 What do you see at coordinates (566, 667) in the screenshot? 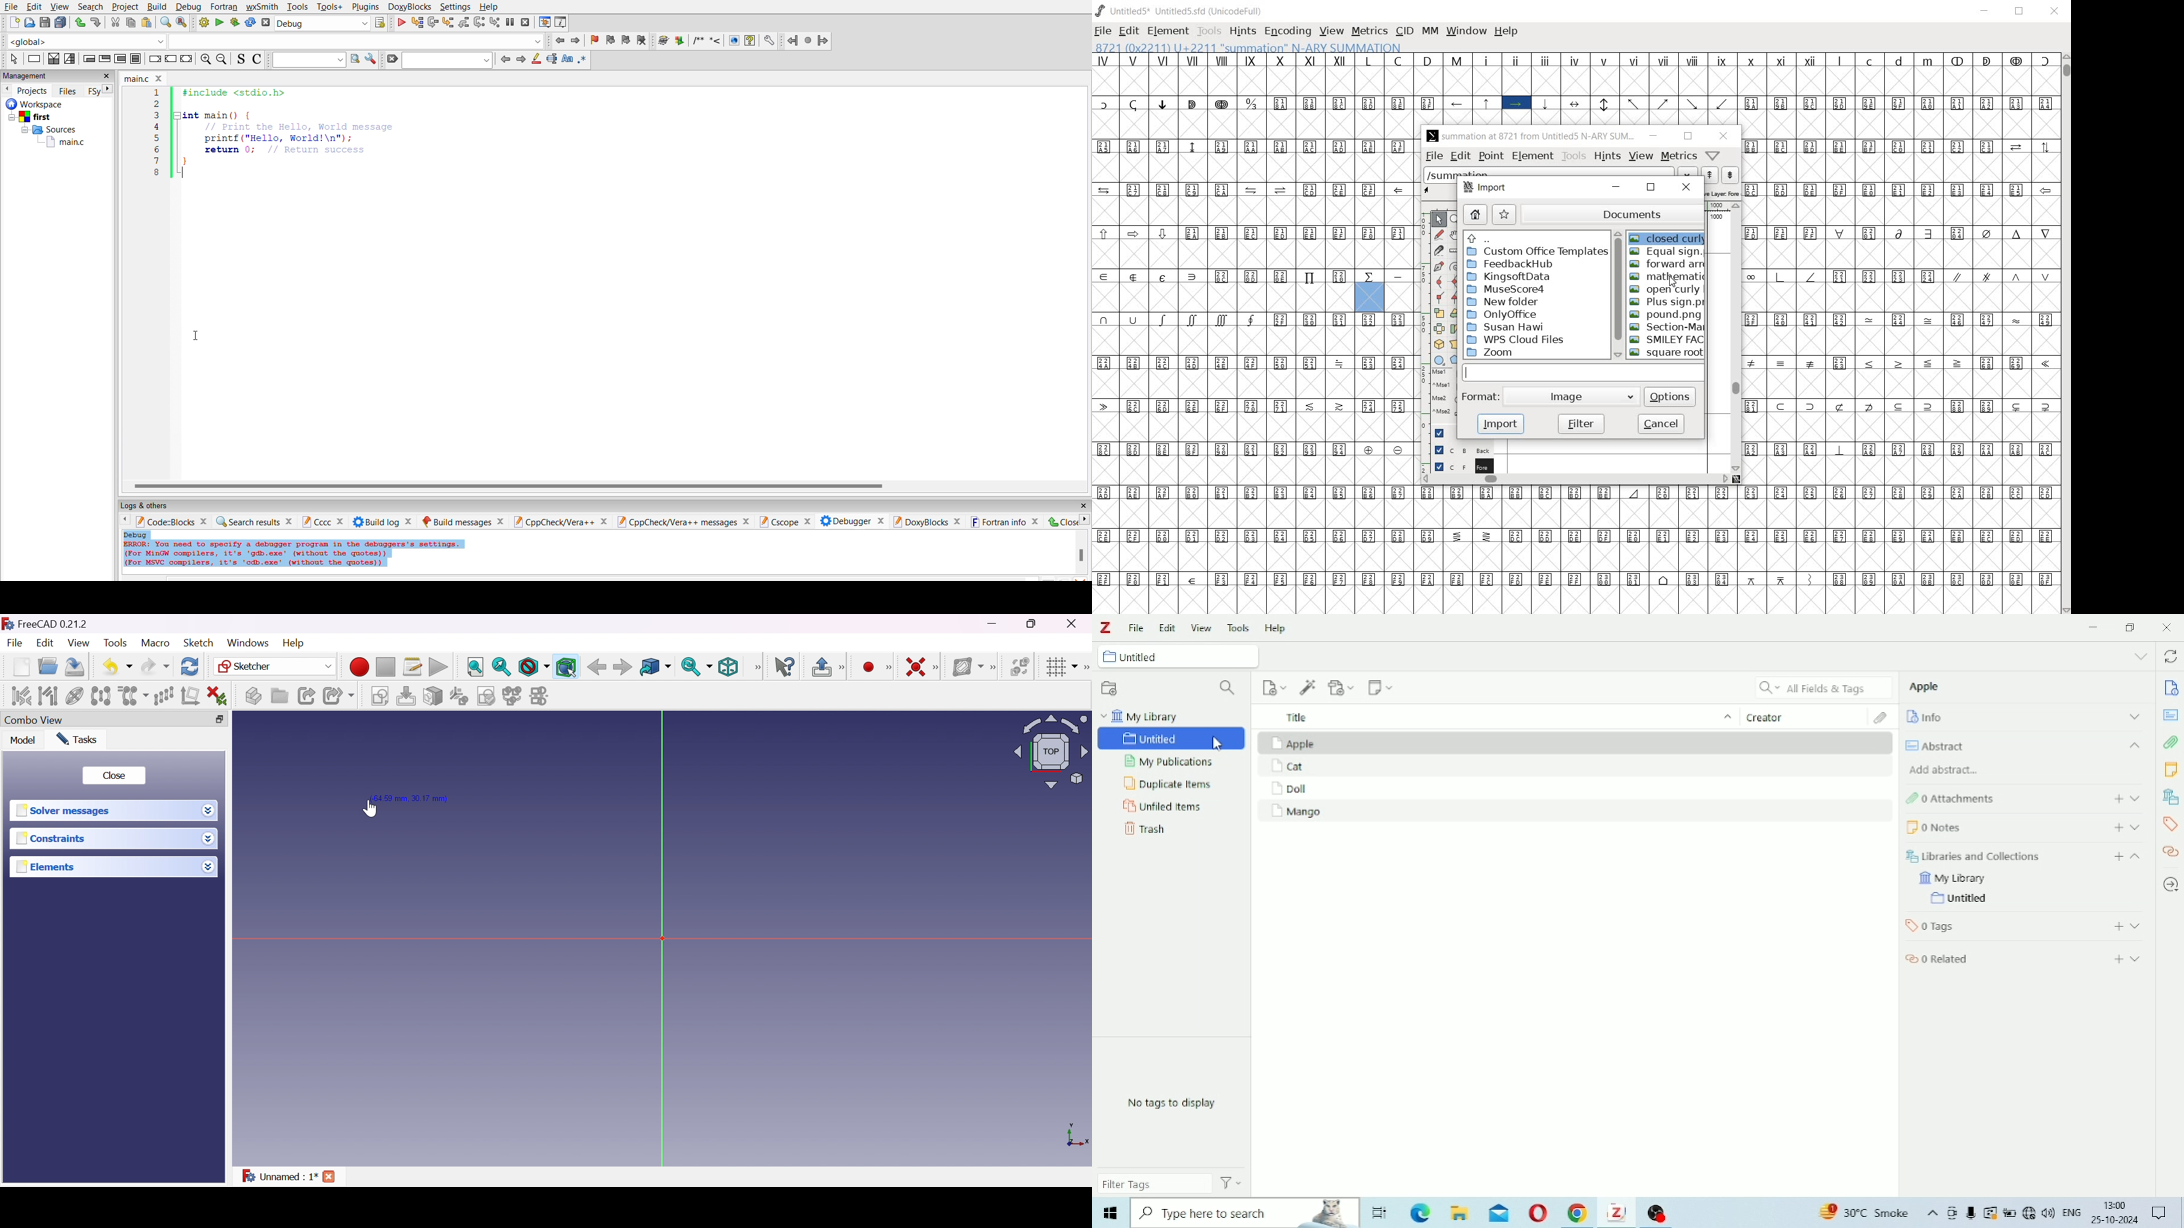
I see `Bounding box` at bounding box center [566, 667].